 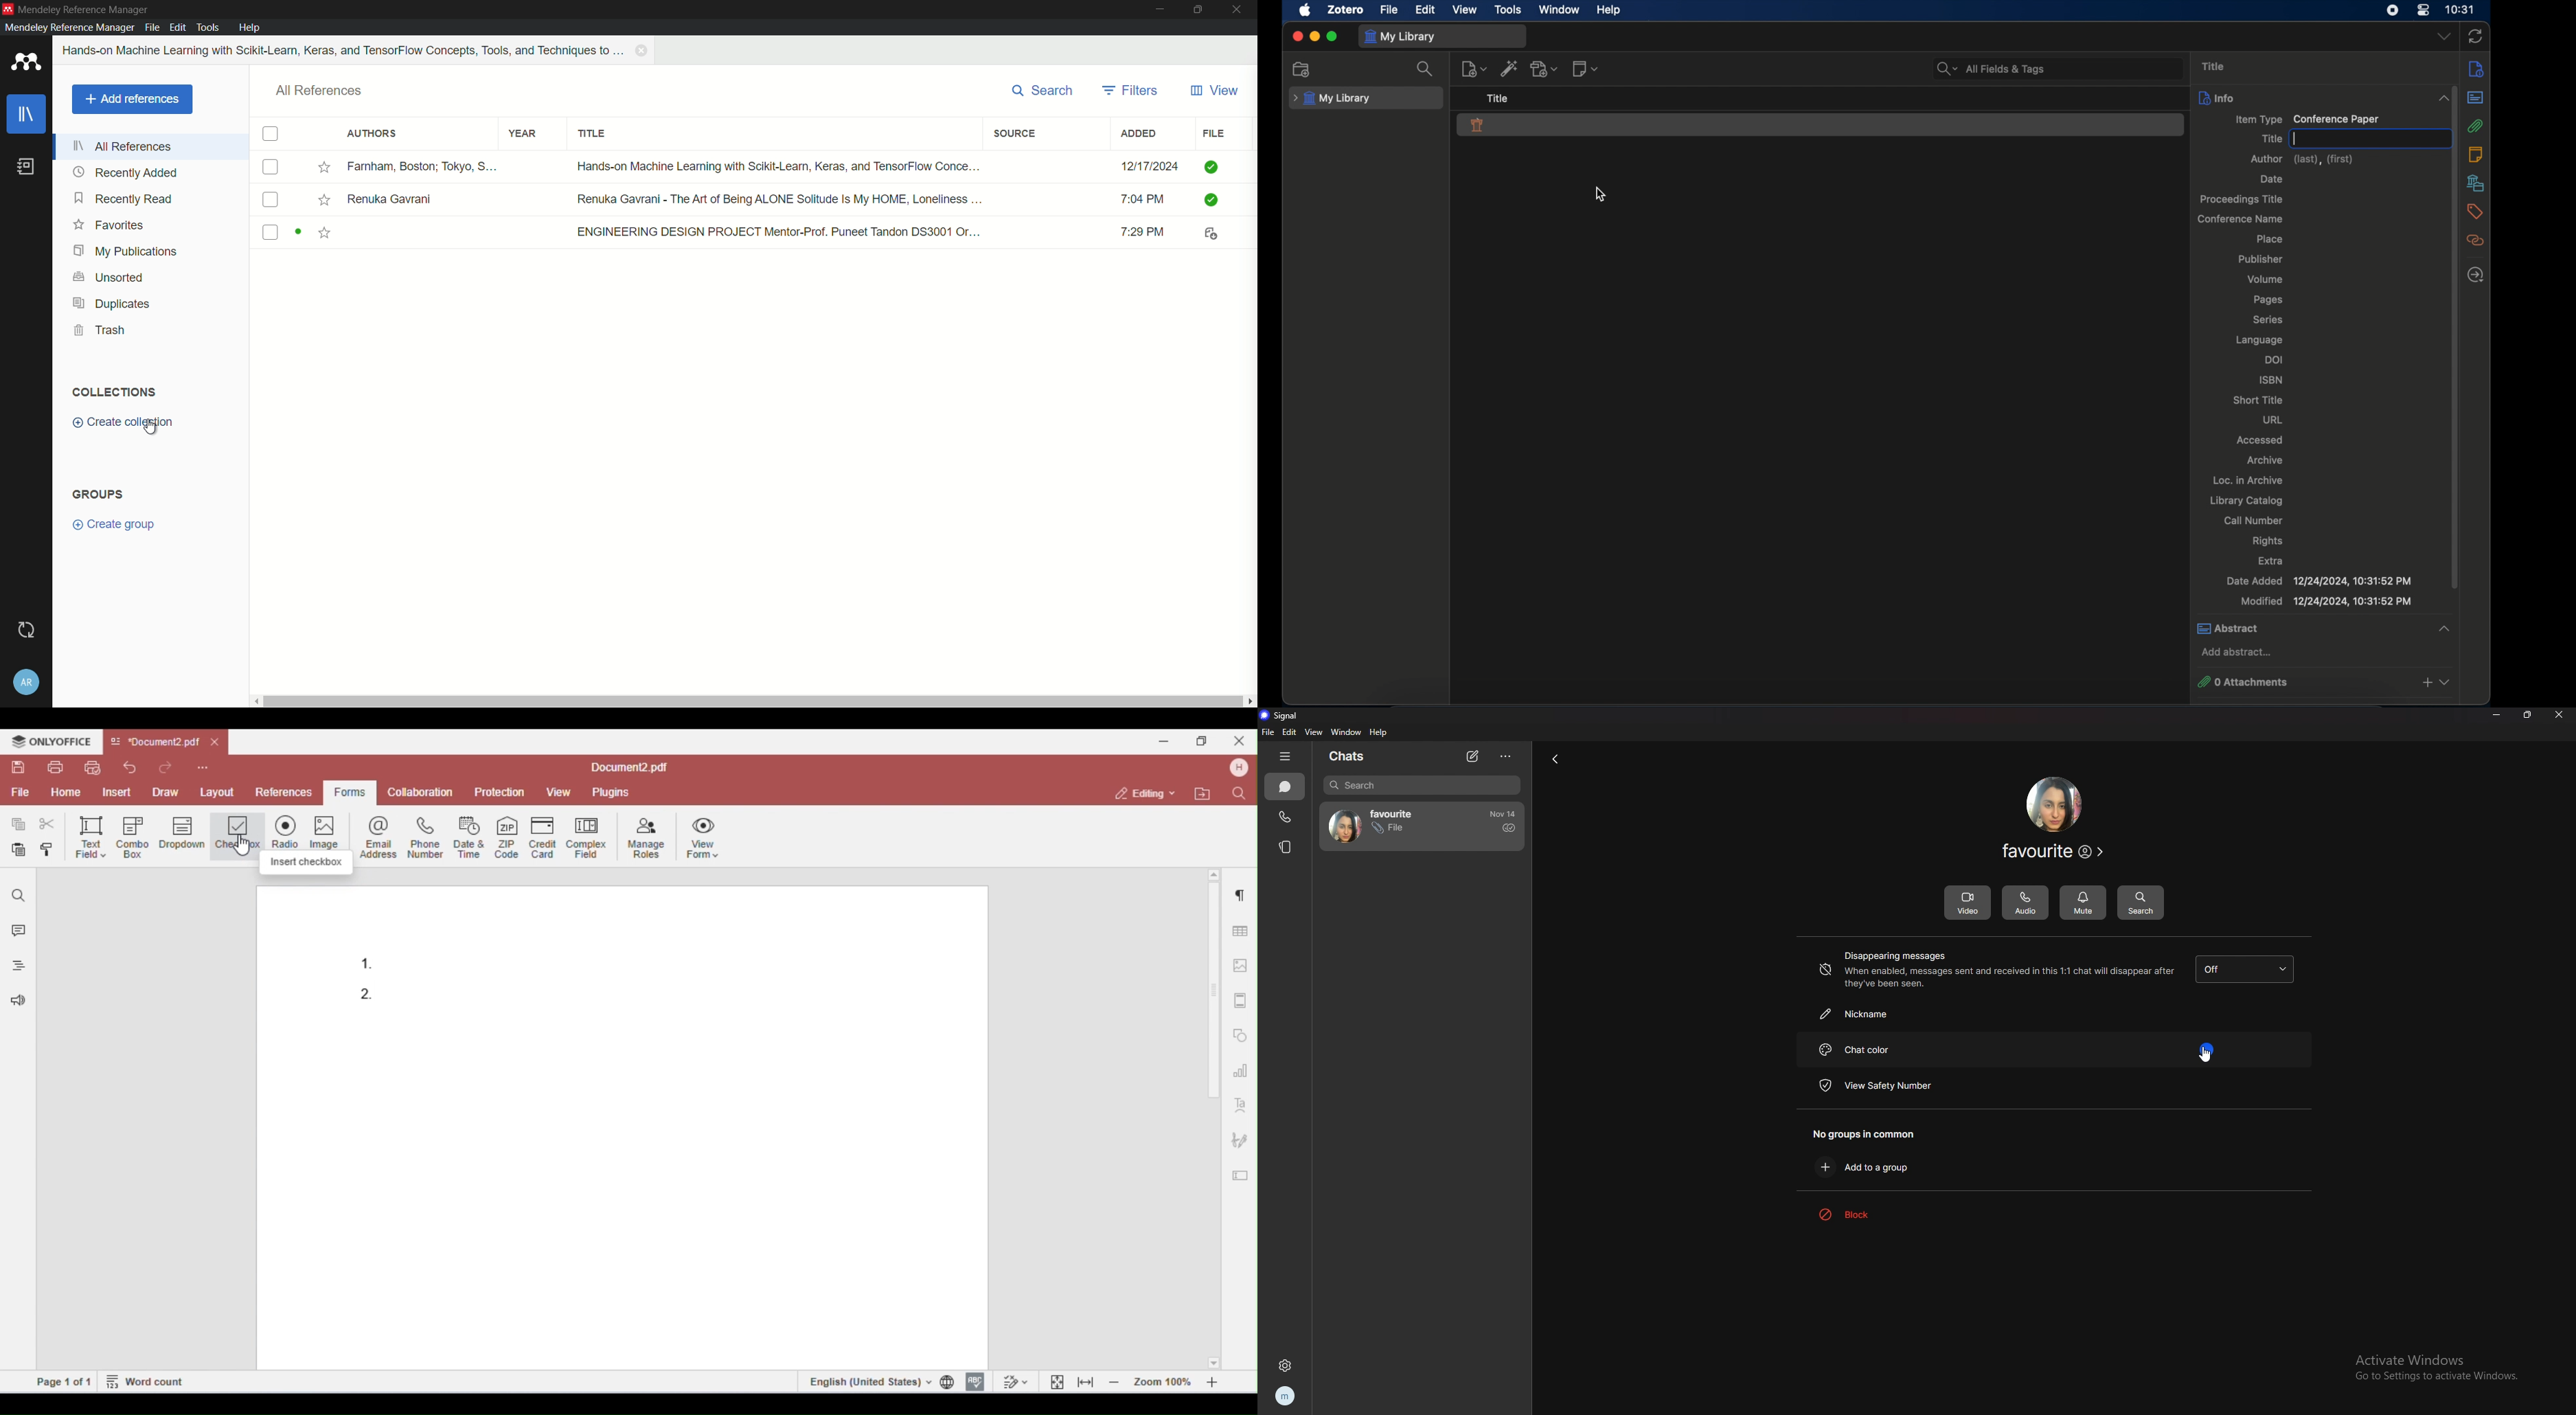 I want to click on info, so click(x=2216, y=98).